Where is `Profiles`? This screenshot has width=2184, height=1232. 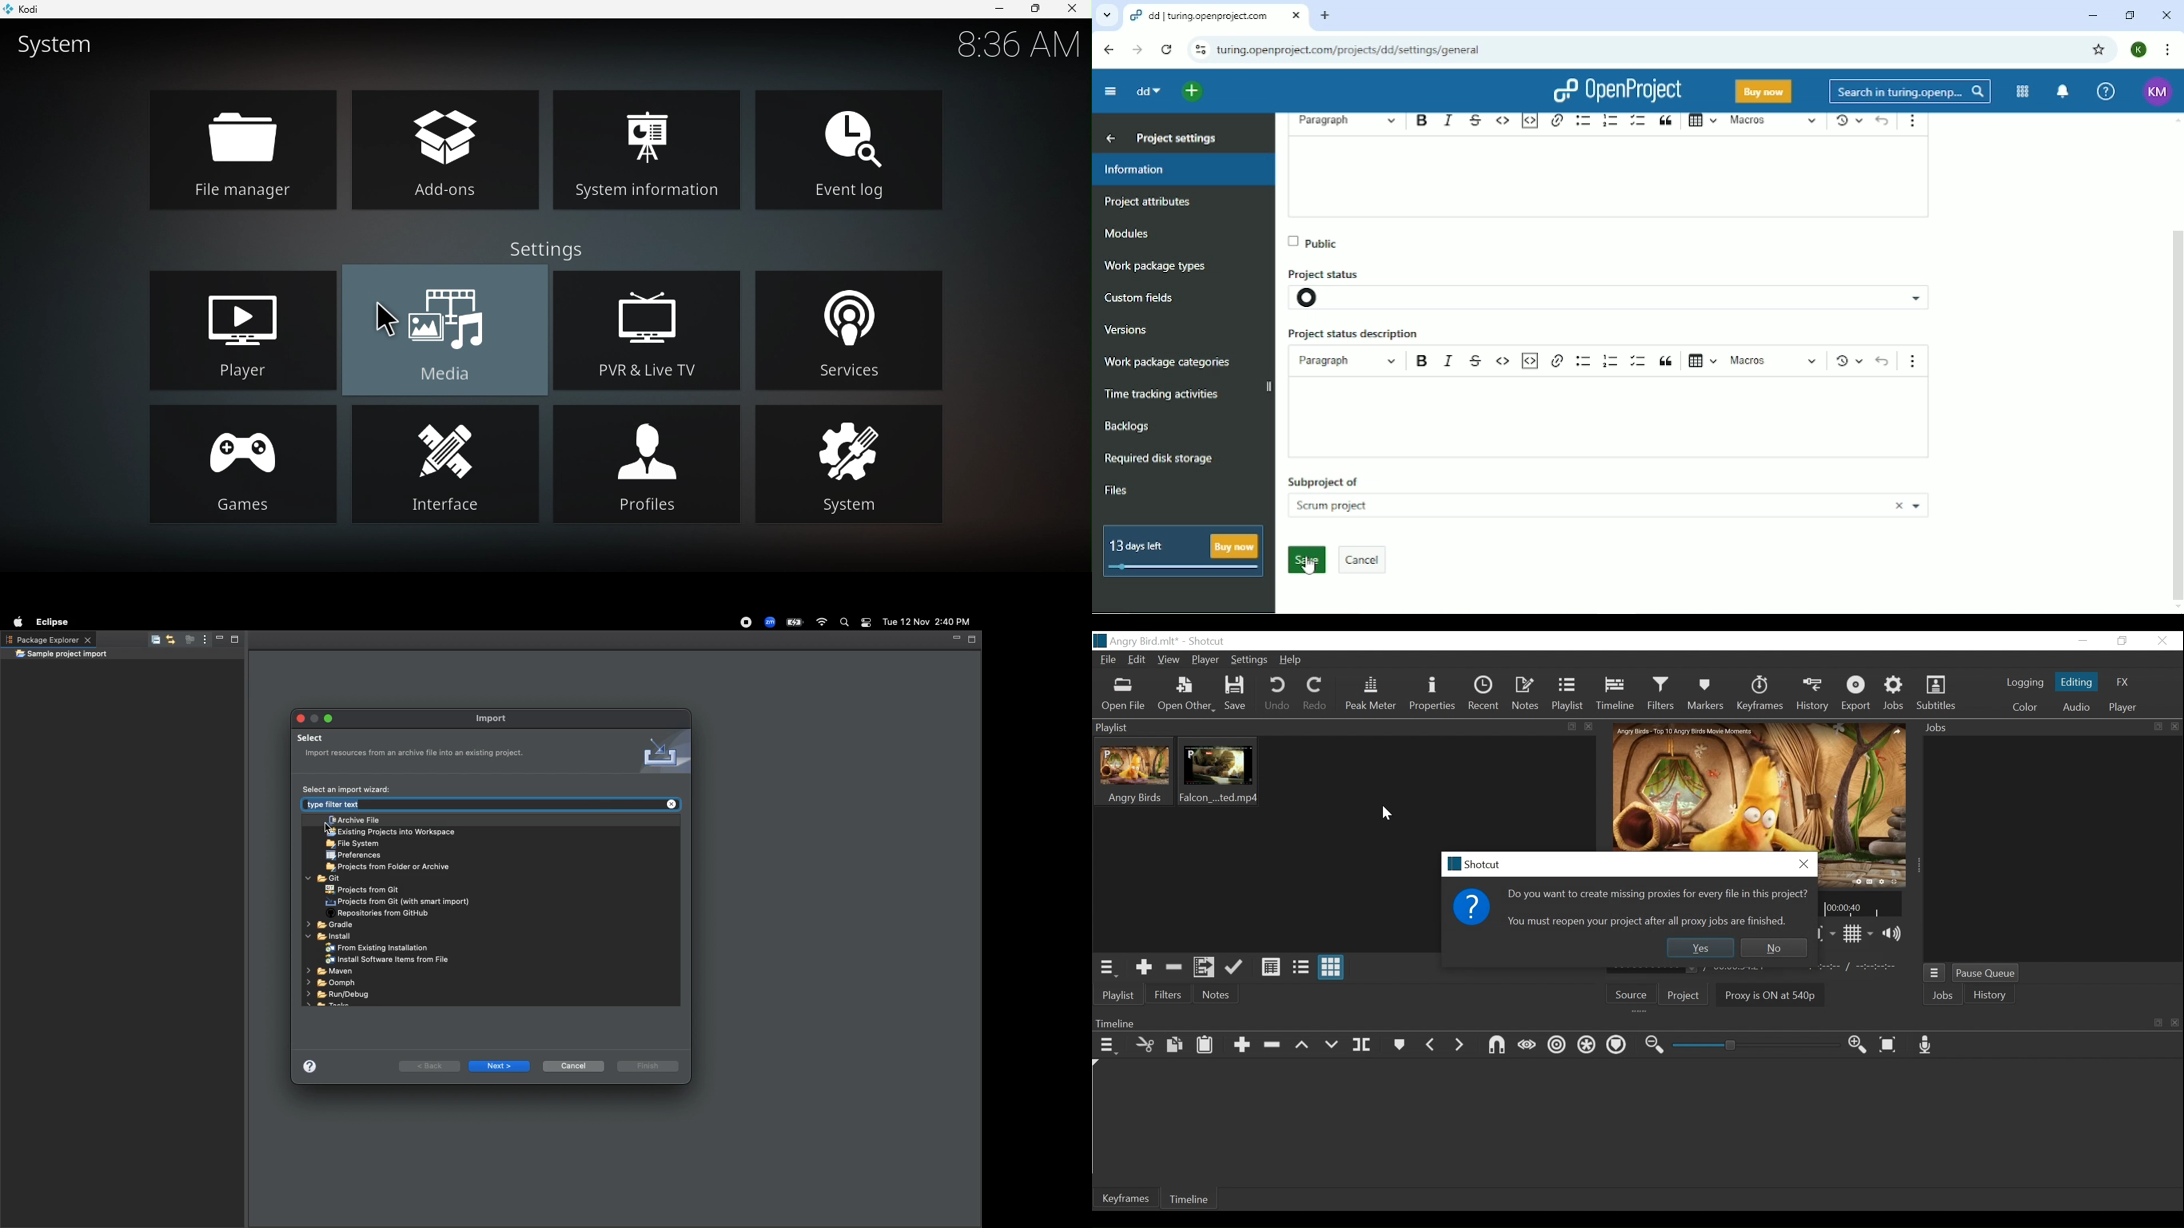 Profiles is located at coordinates (648, 463).